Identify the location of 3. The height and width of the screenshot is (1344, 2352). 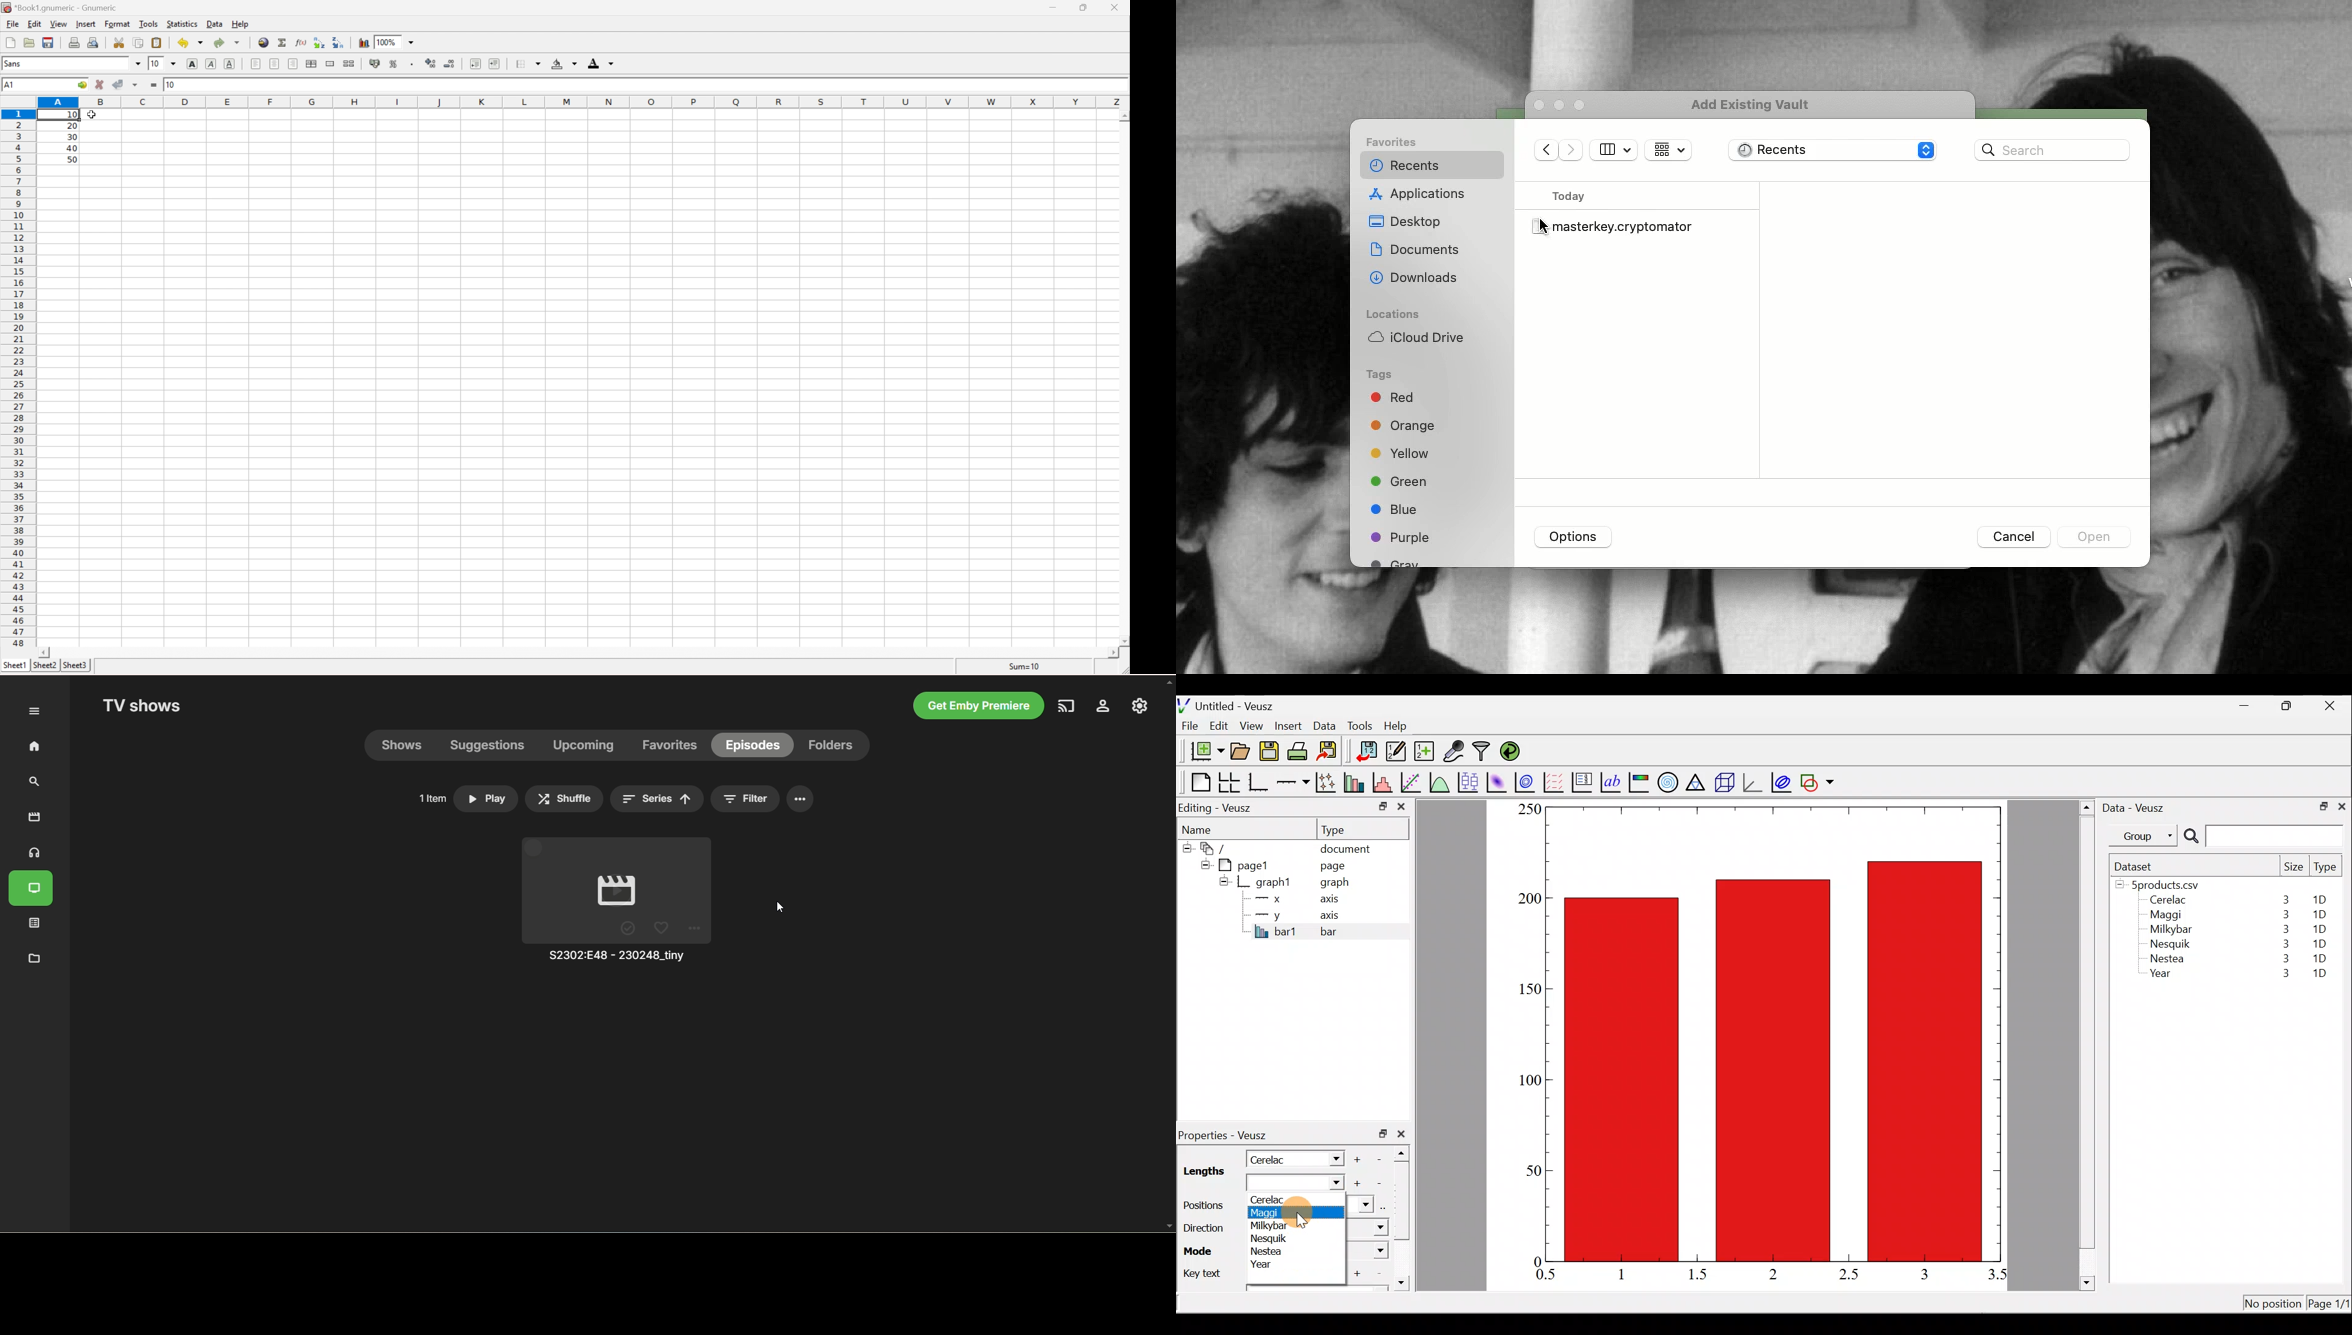
(2283, 929).